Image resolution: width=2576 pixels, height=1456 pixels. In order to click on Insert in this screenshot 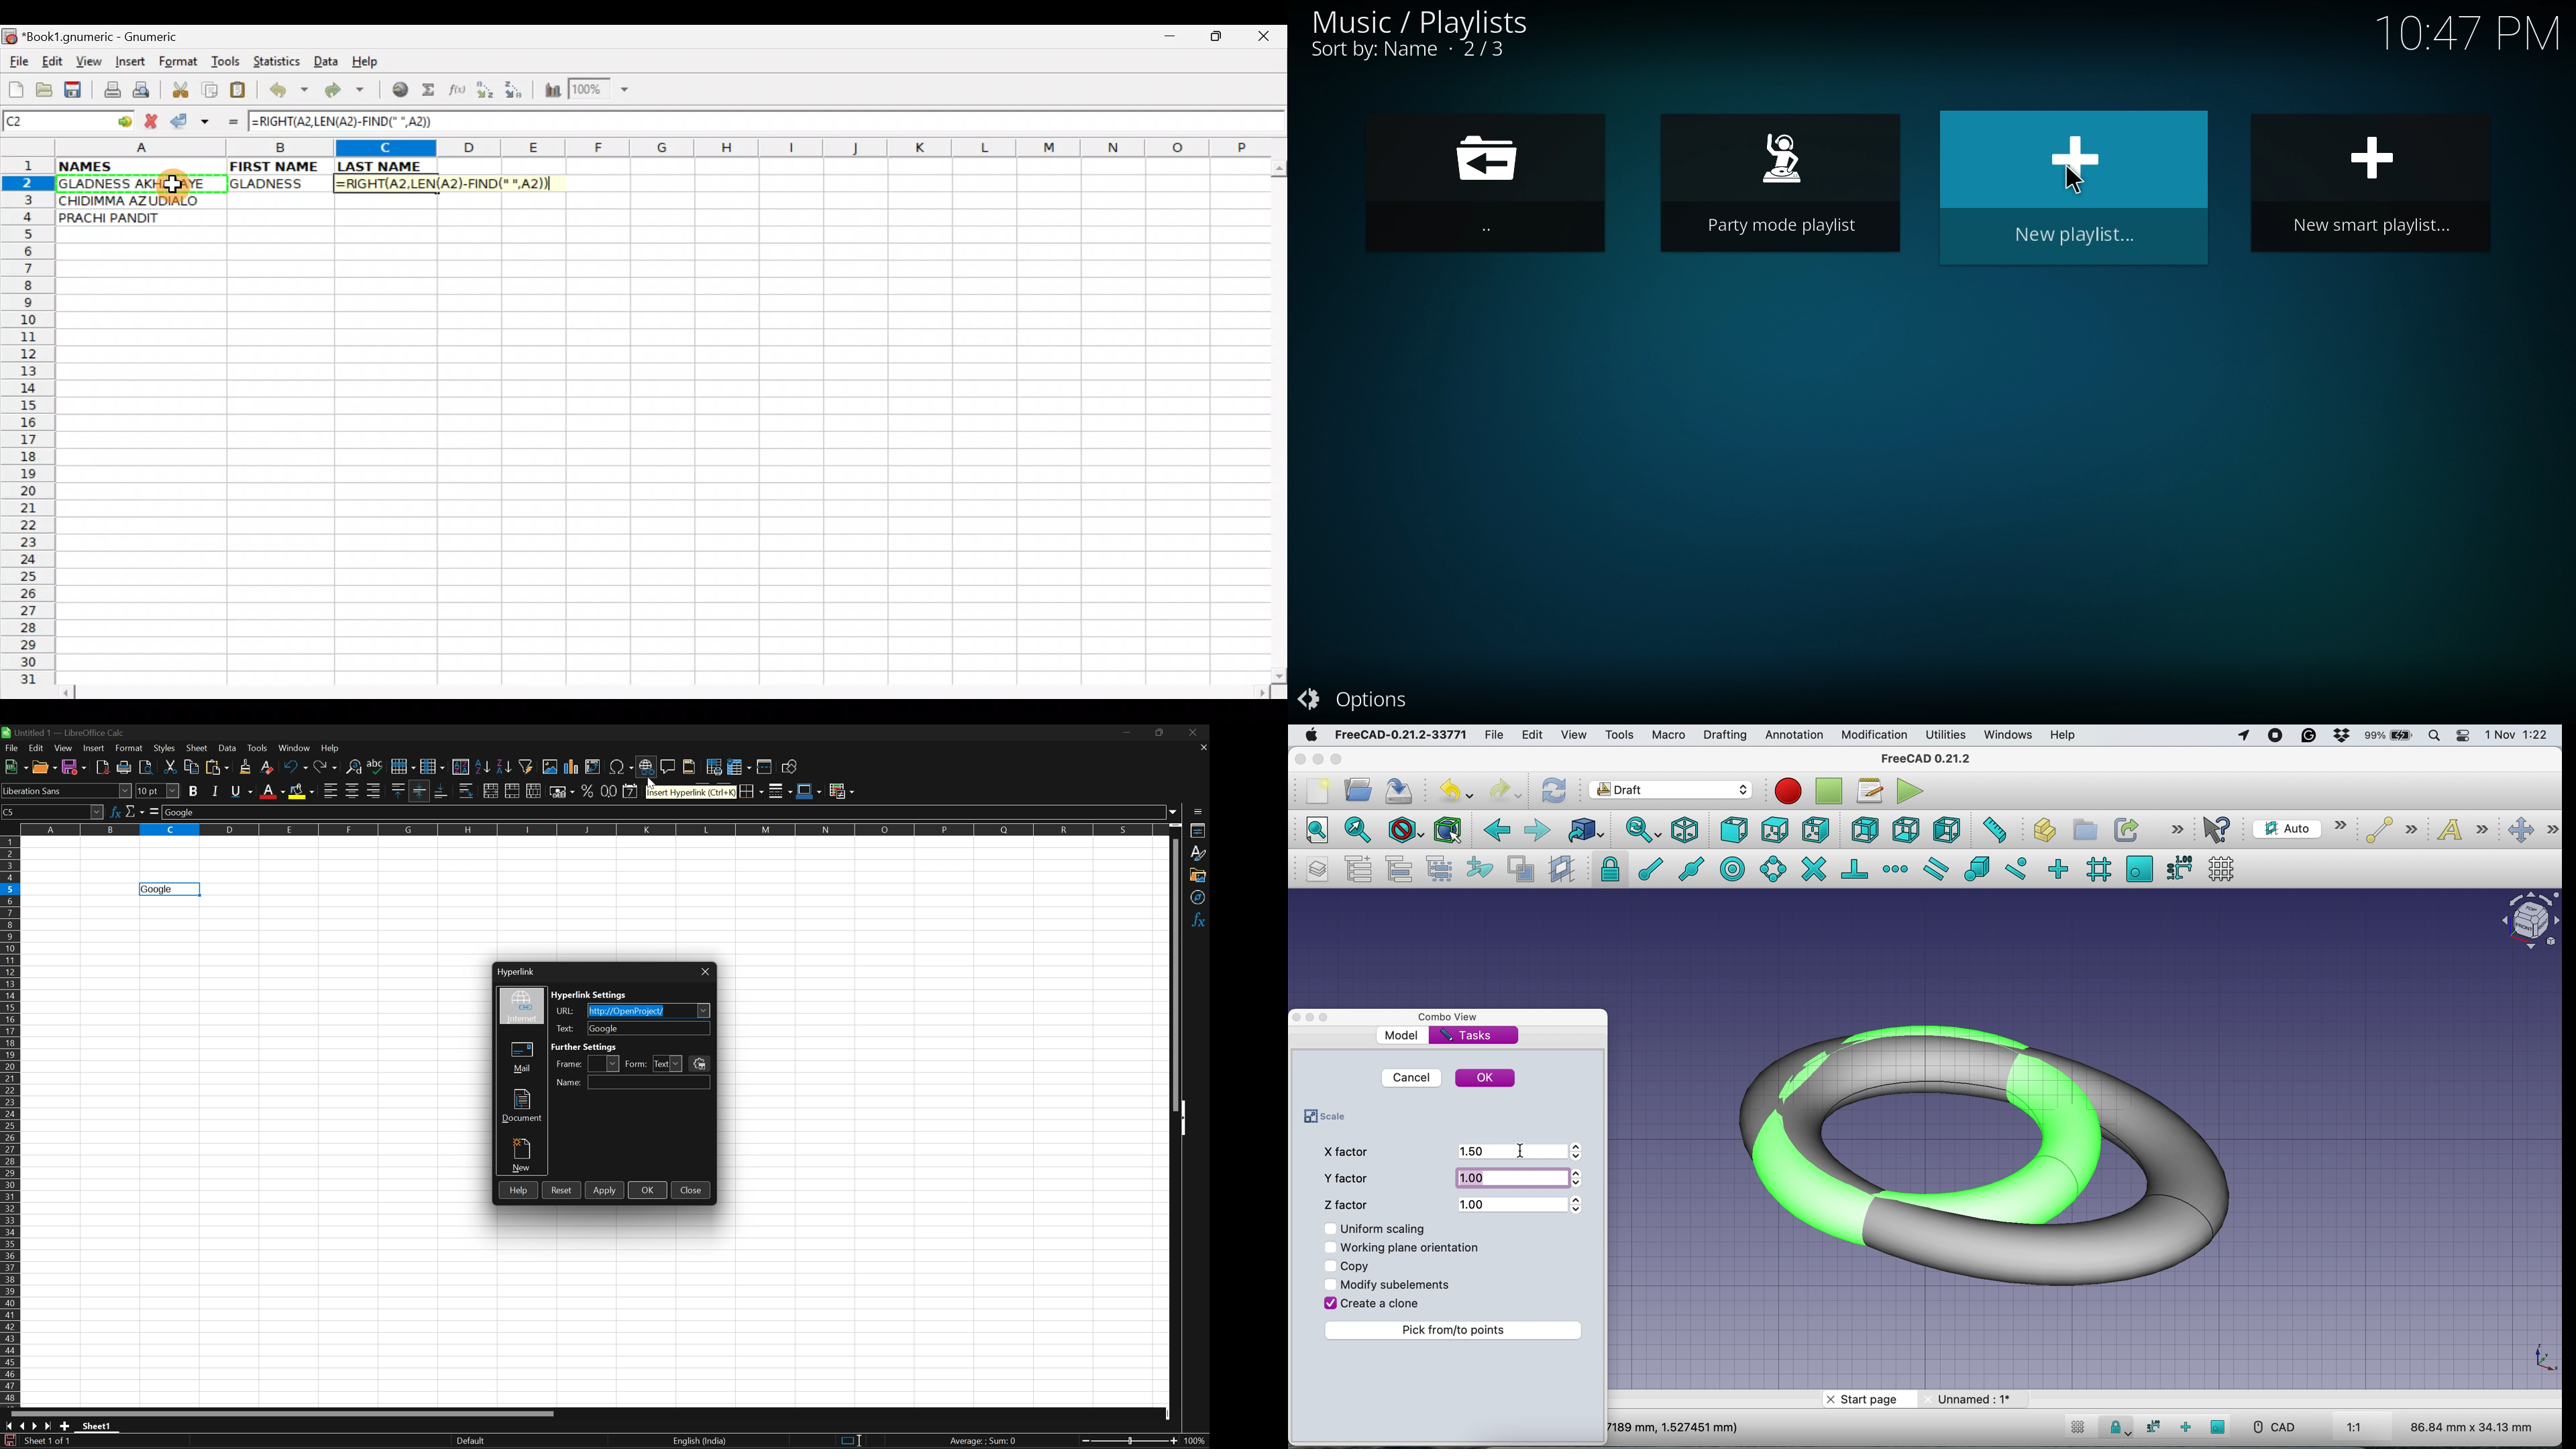, I will do `click(95, 748)`.